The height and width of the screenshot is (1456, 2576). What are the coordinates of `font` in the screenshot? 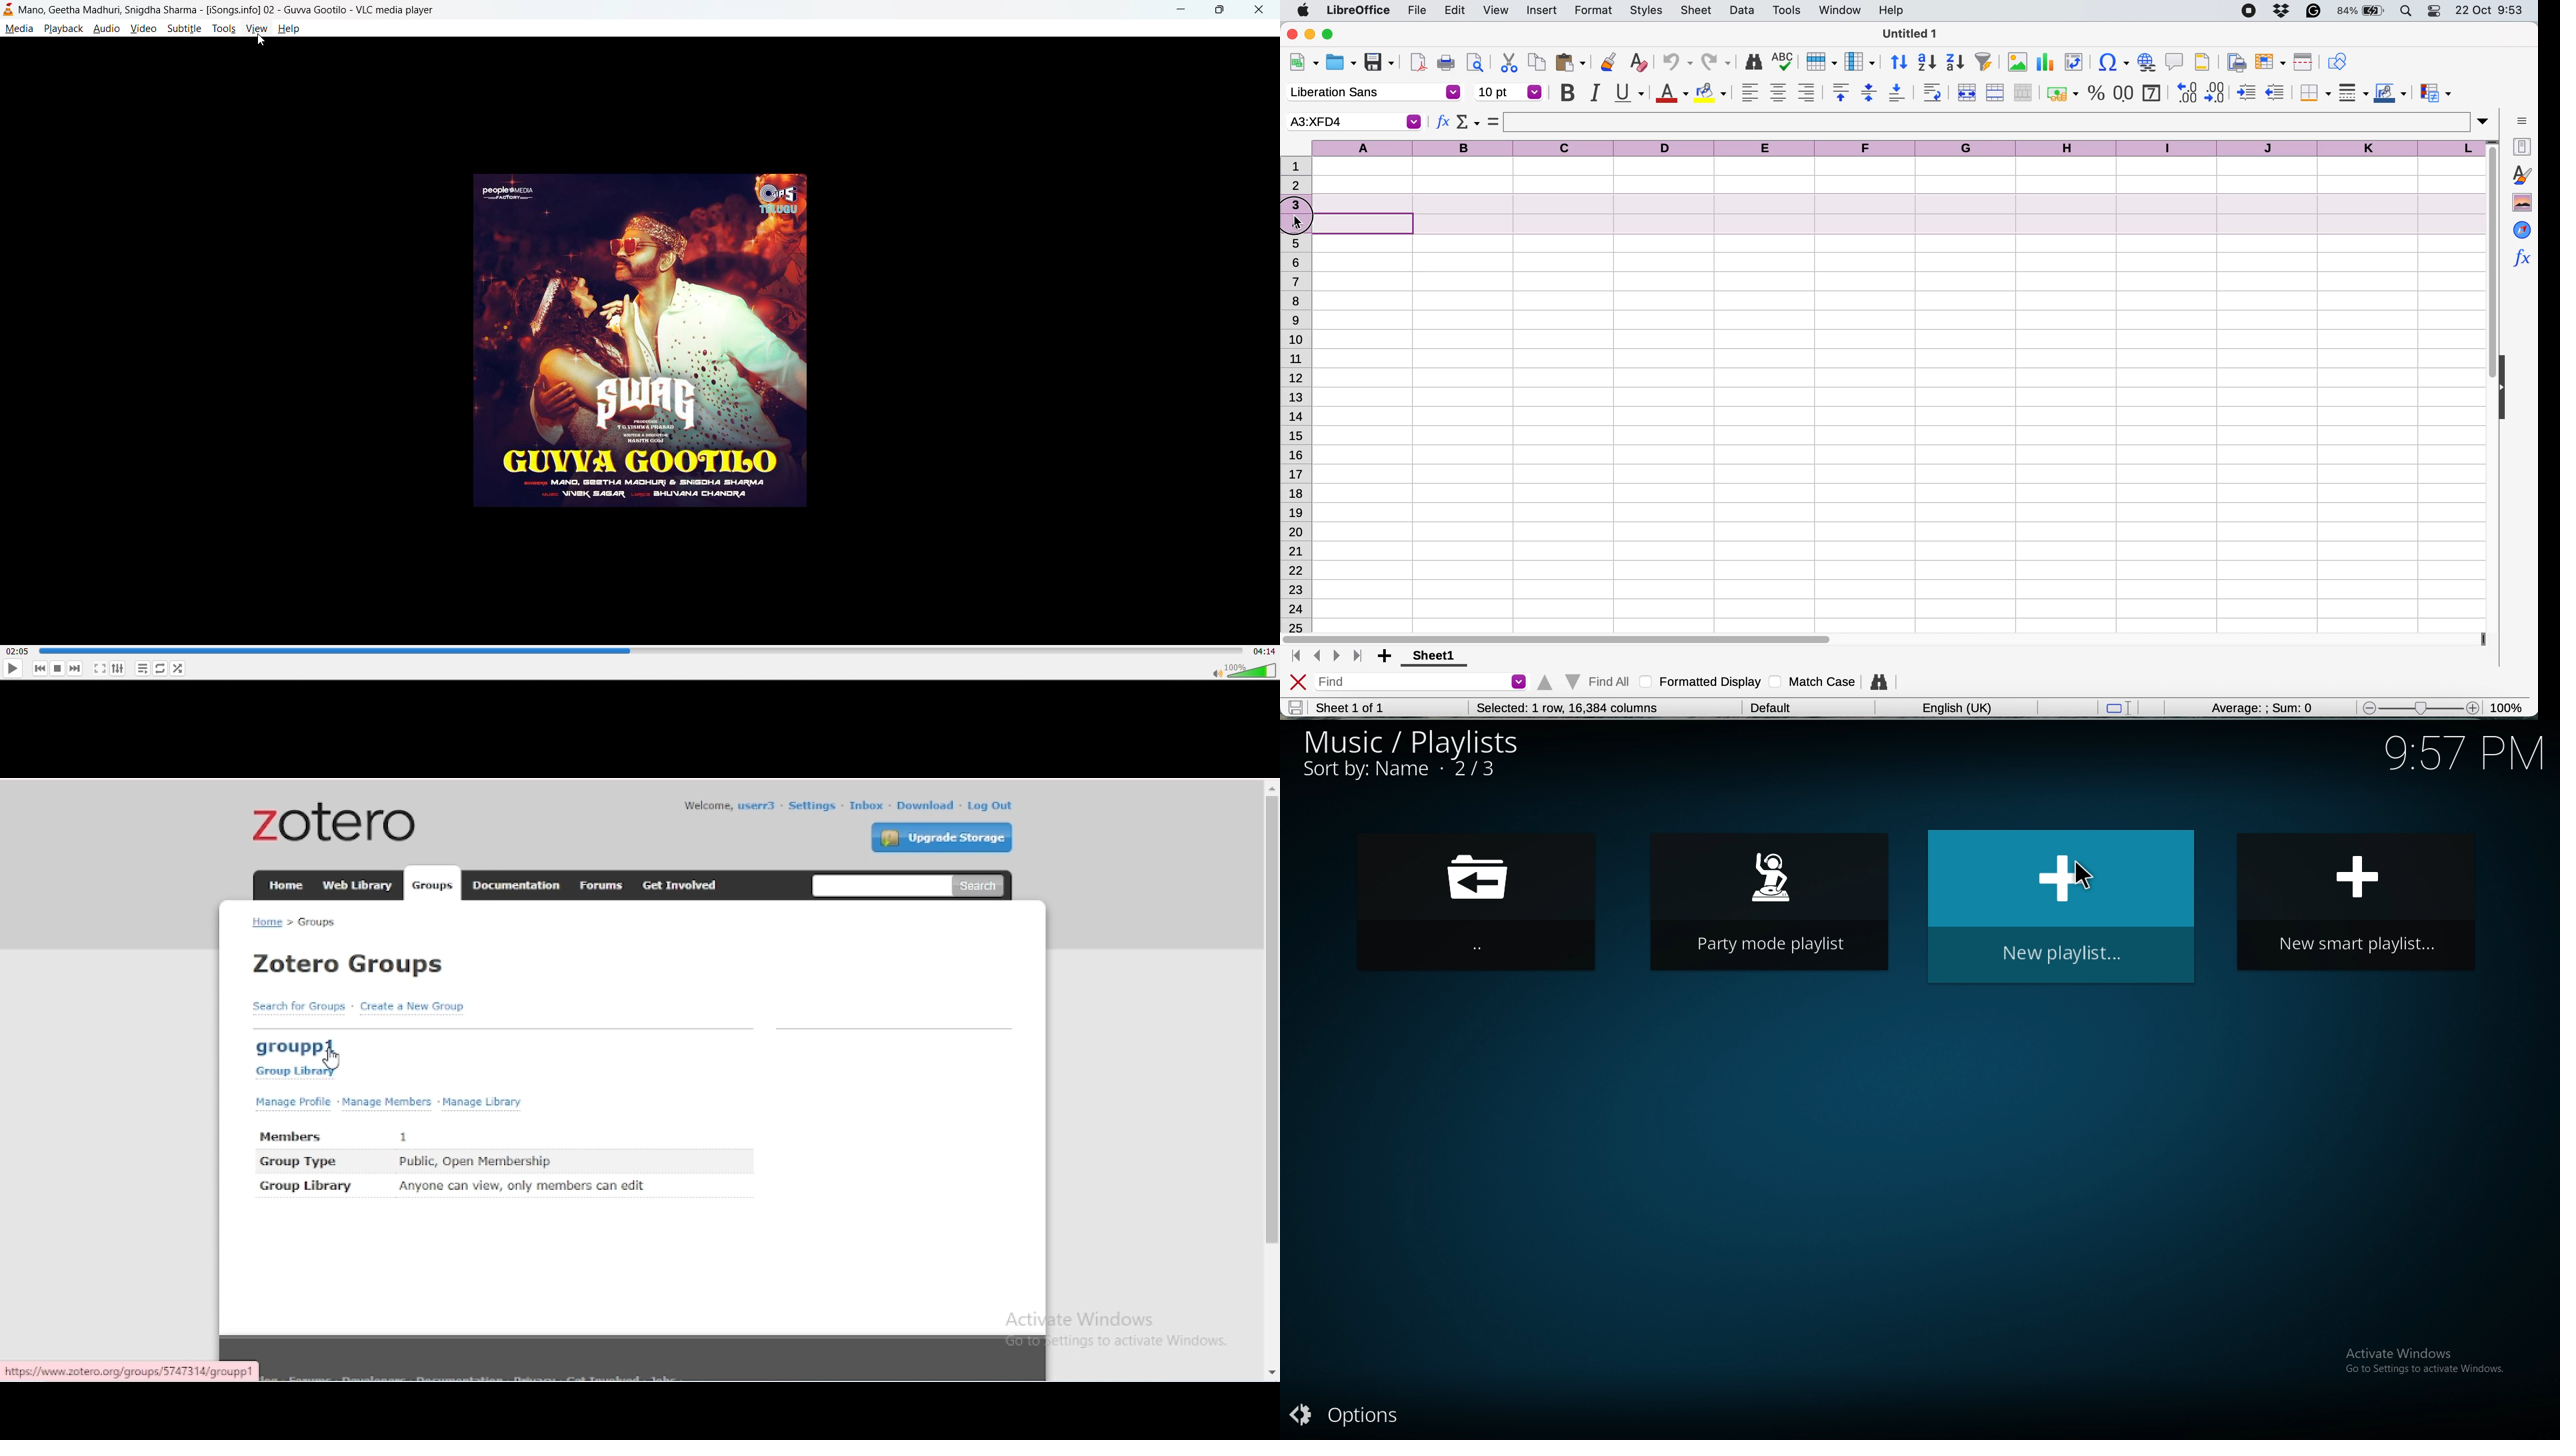 It's located at (1373, 93).